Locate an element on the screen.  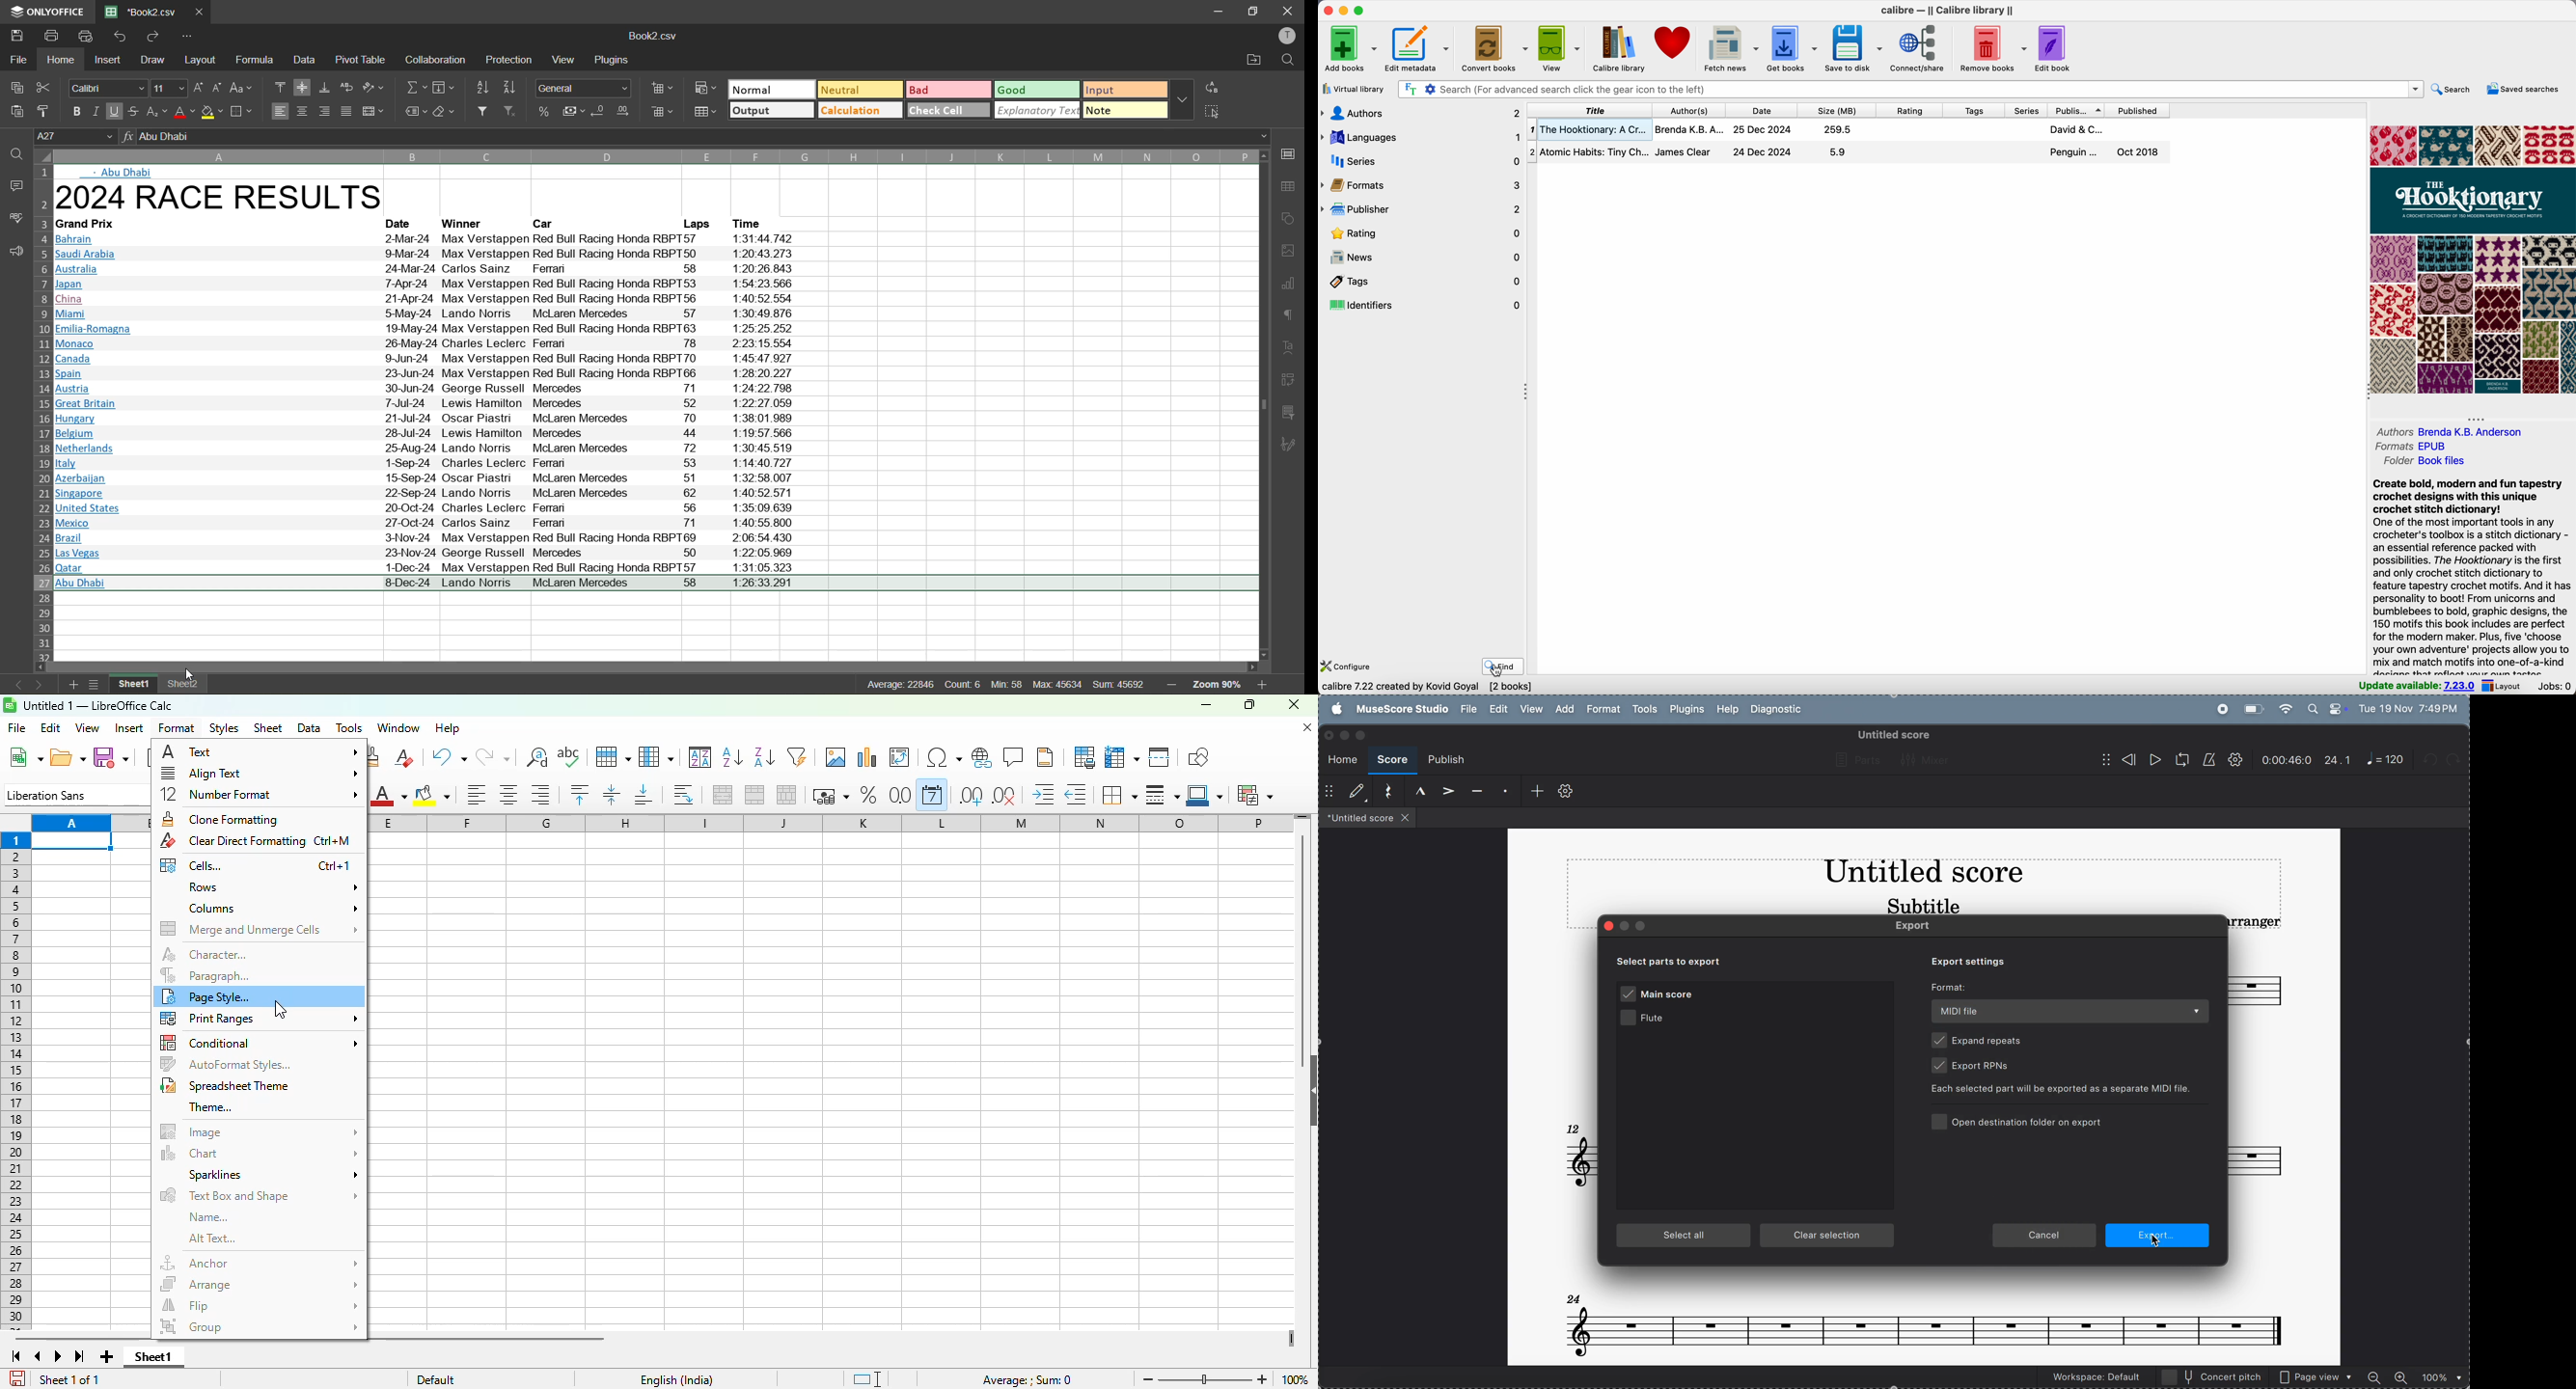
date is located at coordinates (1759, 110).